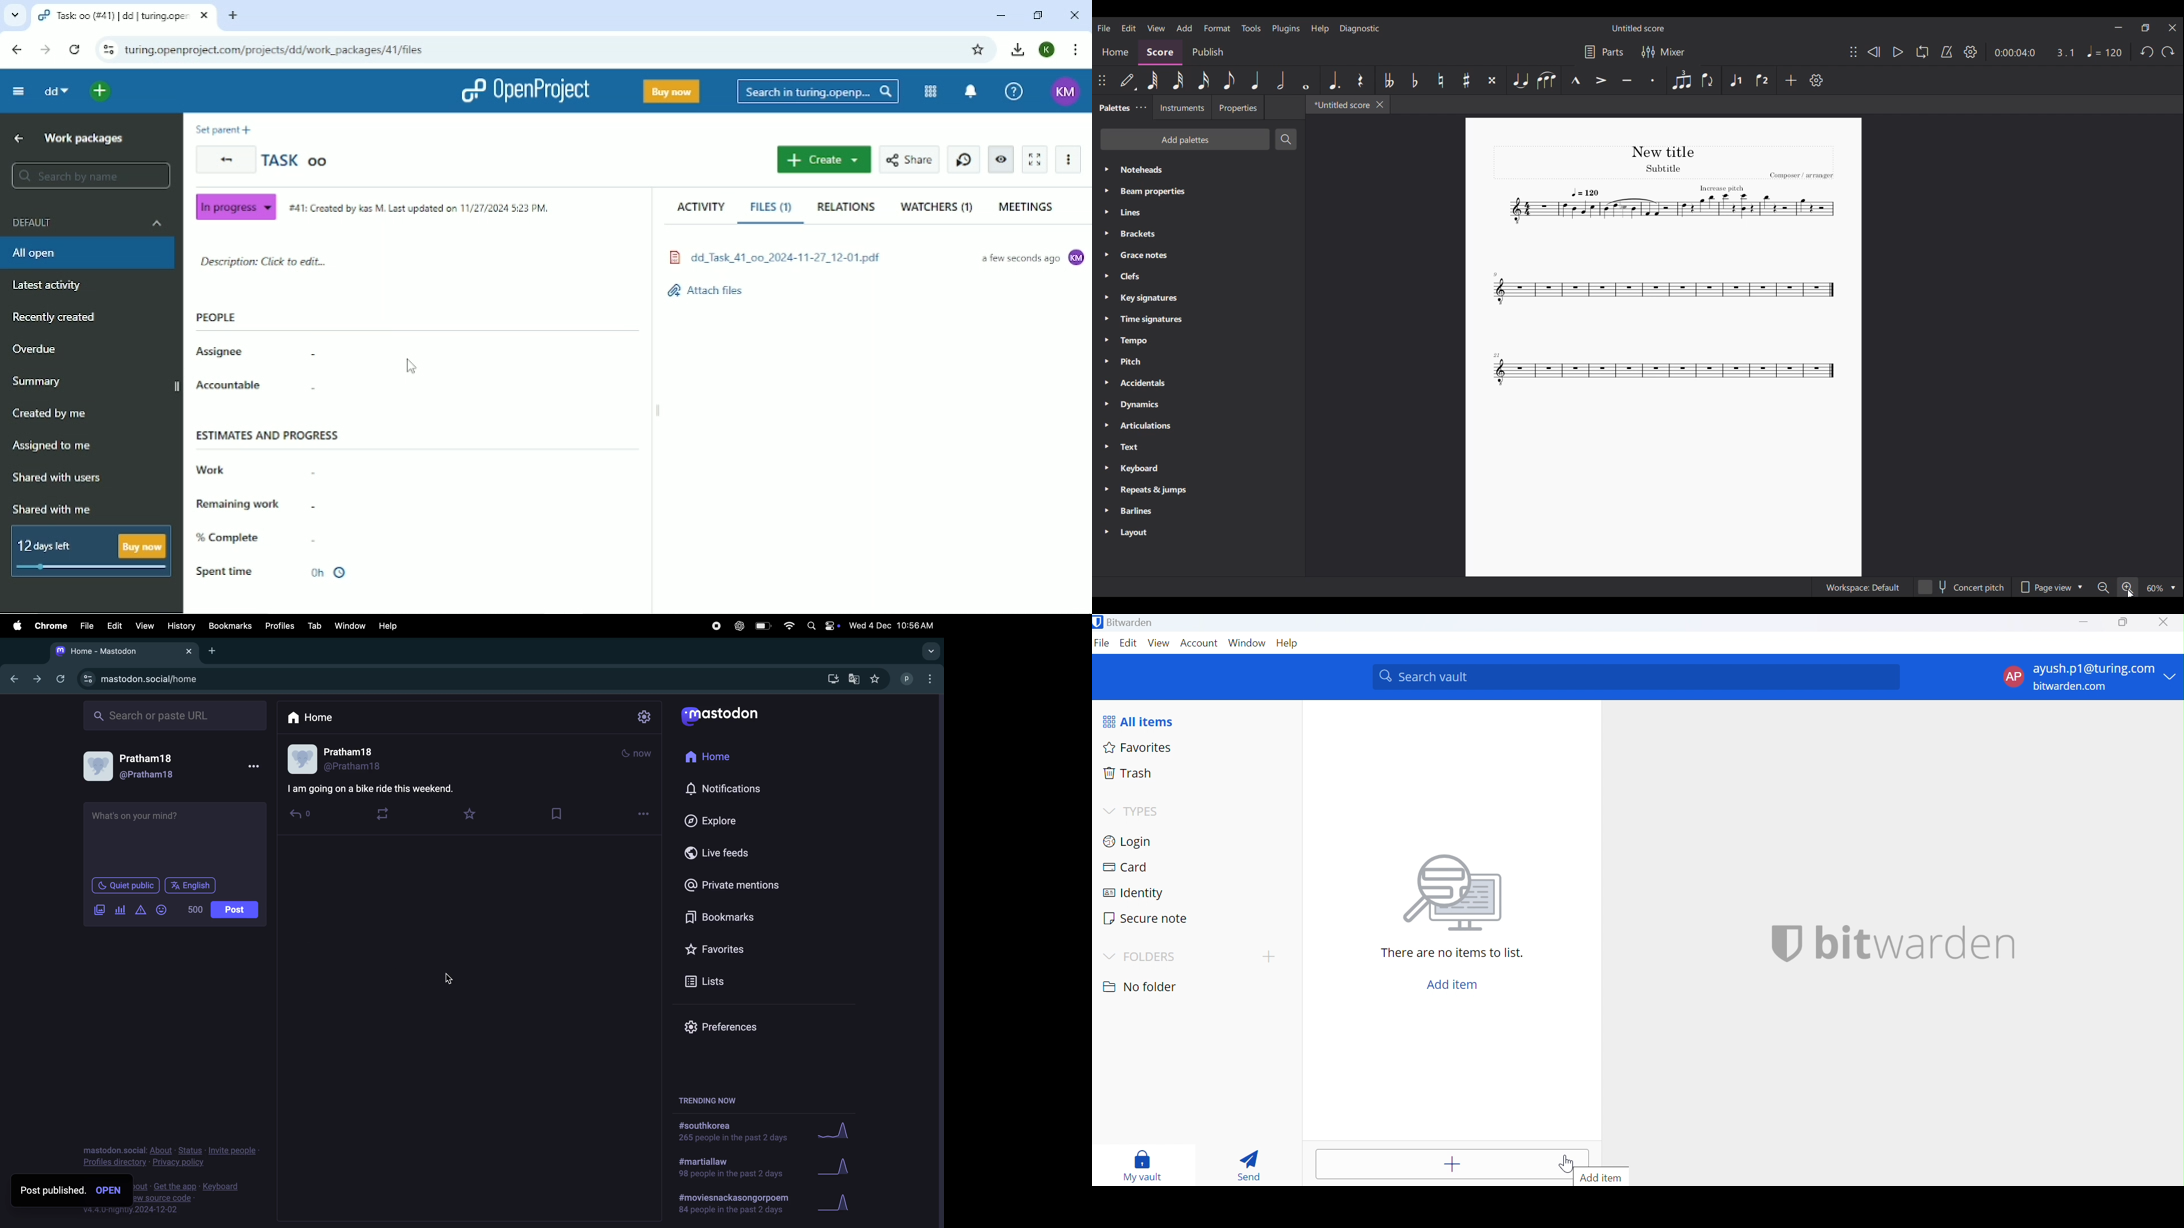 This screenshot has width=2184, height=1232. What do you see at coordinates (52, 287) in the screenshot?
I see `Latest activity` at bounding box center [52, 287].